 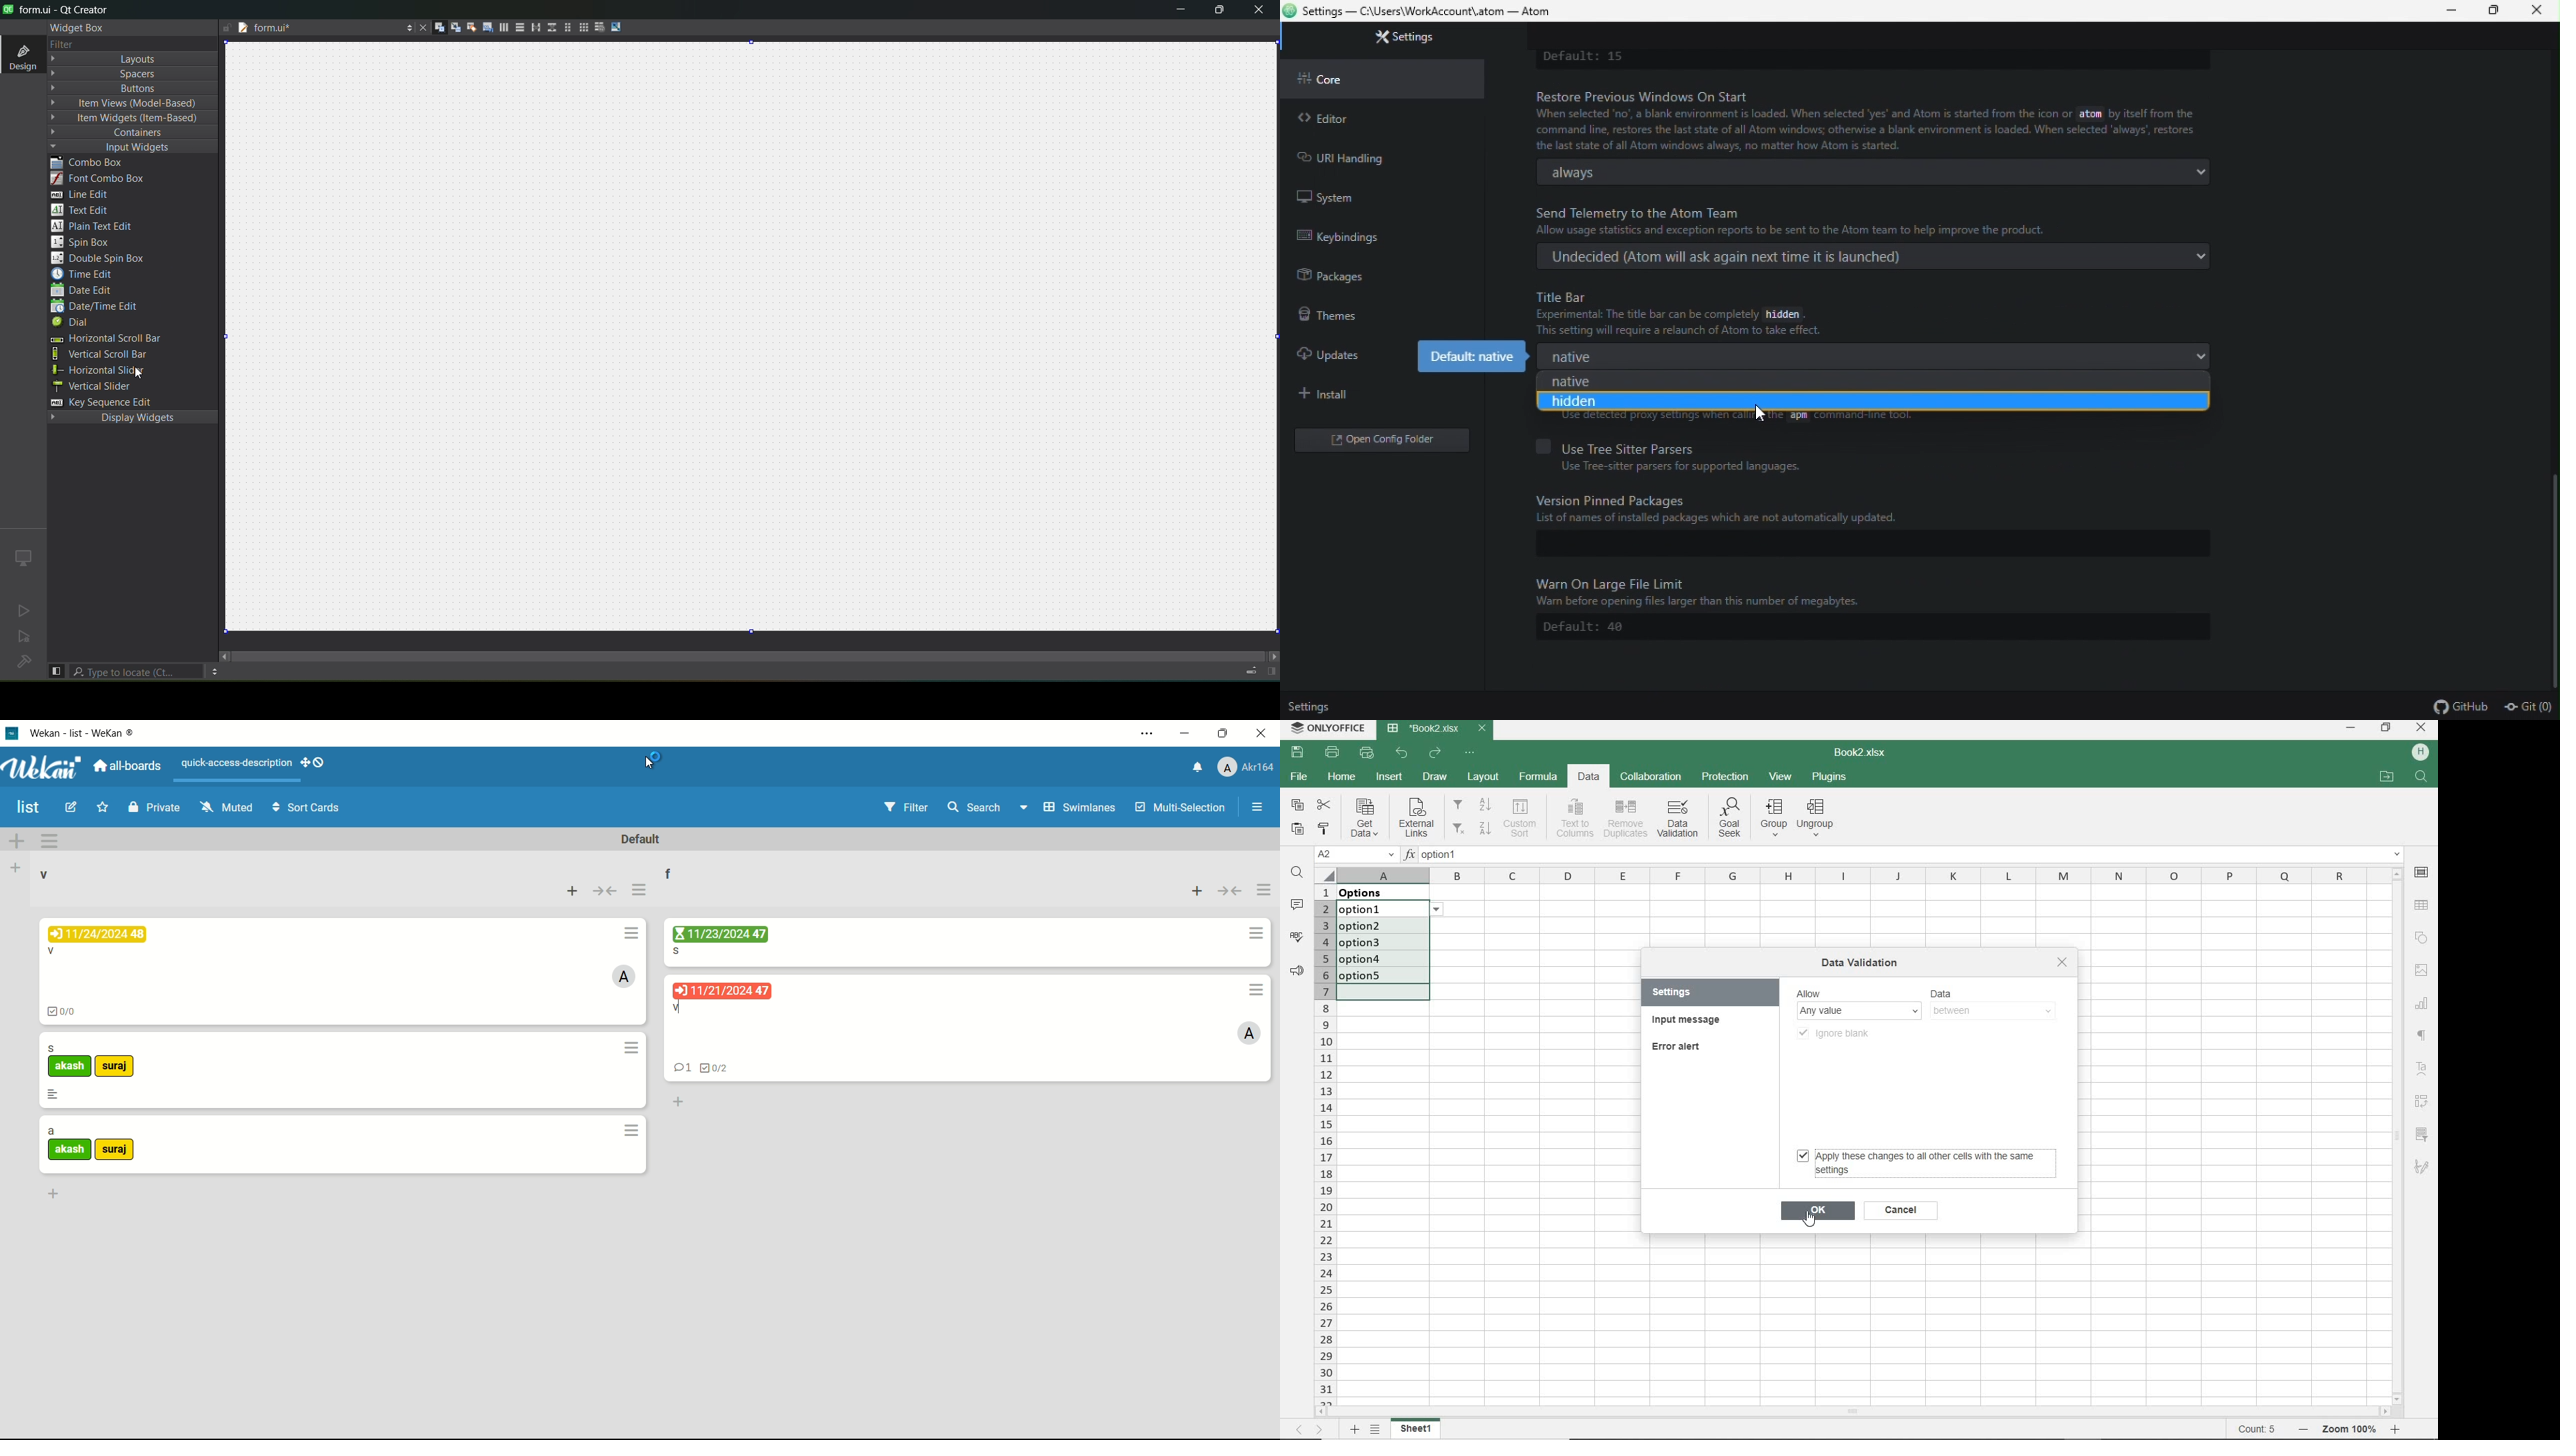 I want to click on move right, so click(x=225, y=657).